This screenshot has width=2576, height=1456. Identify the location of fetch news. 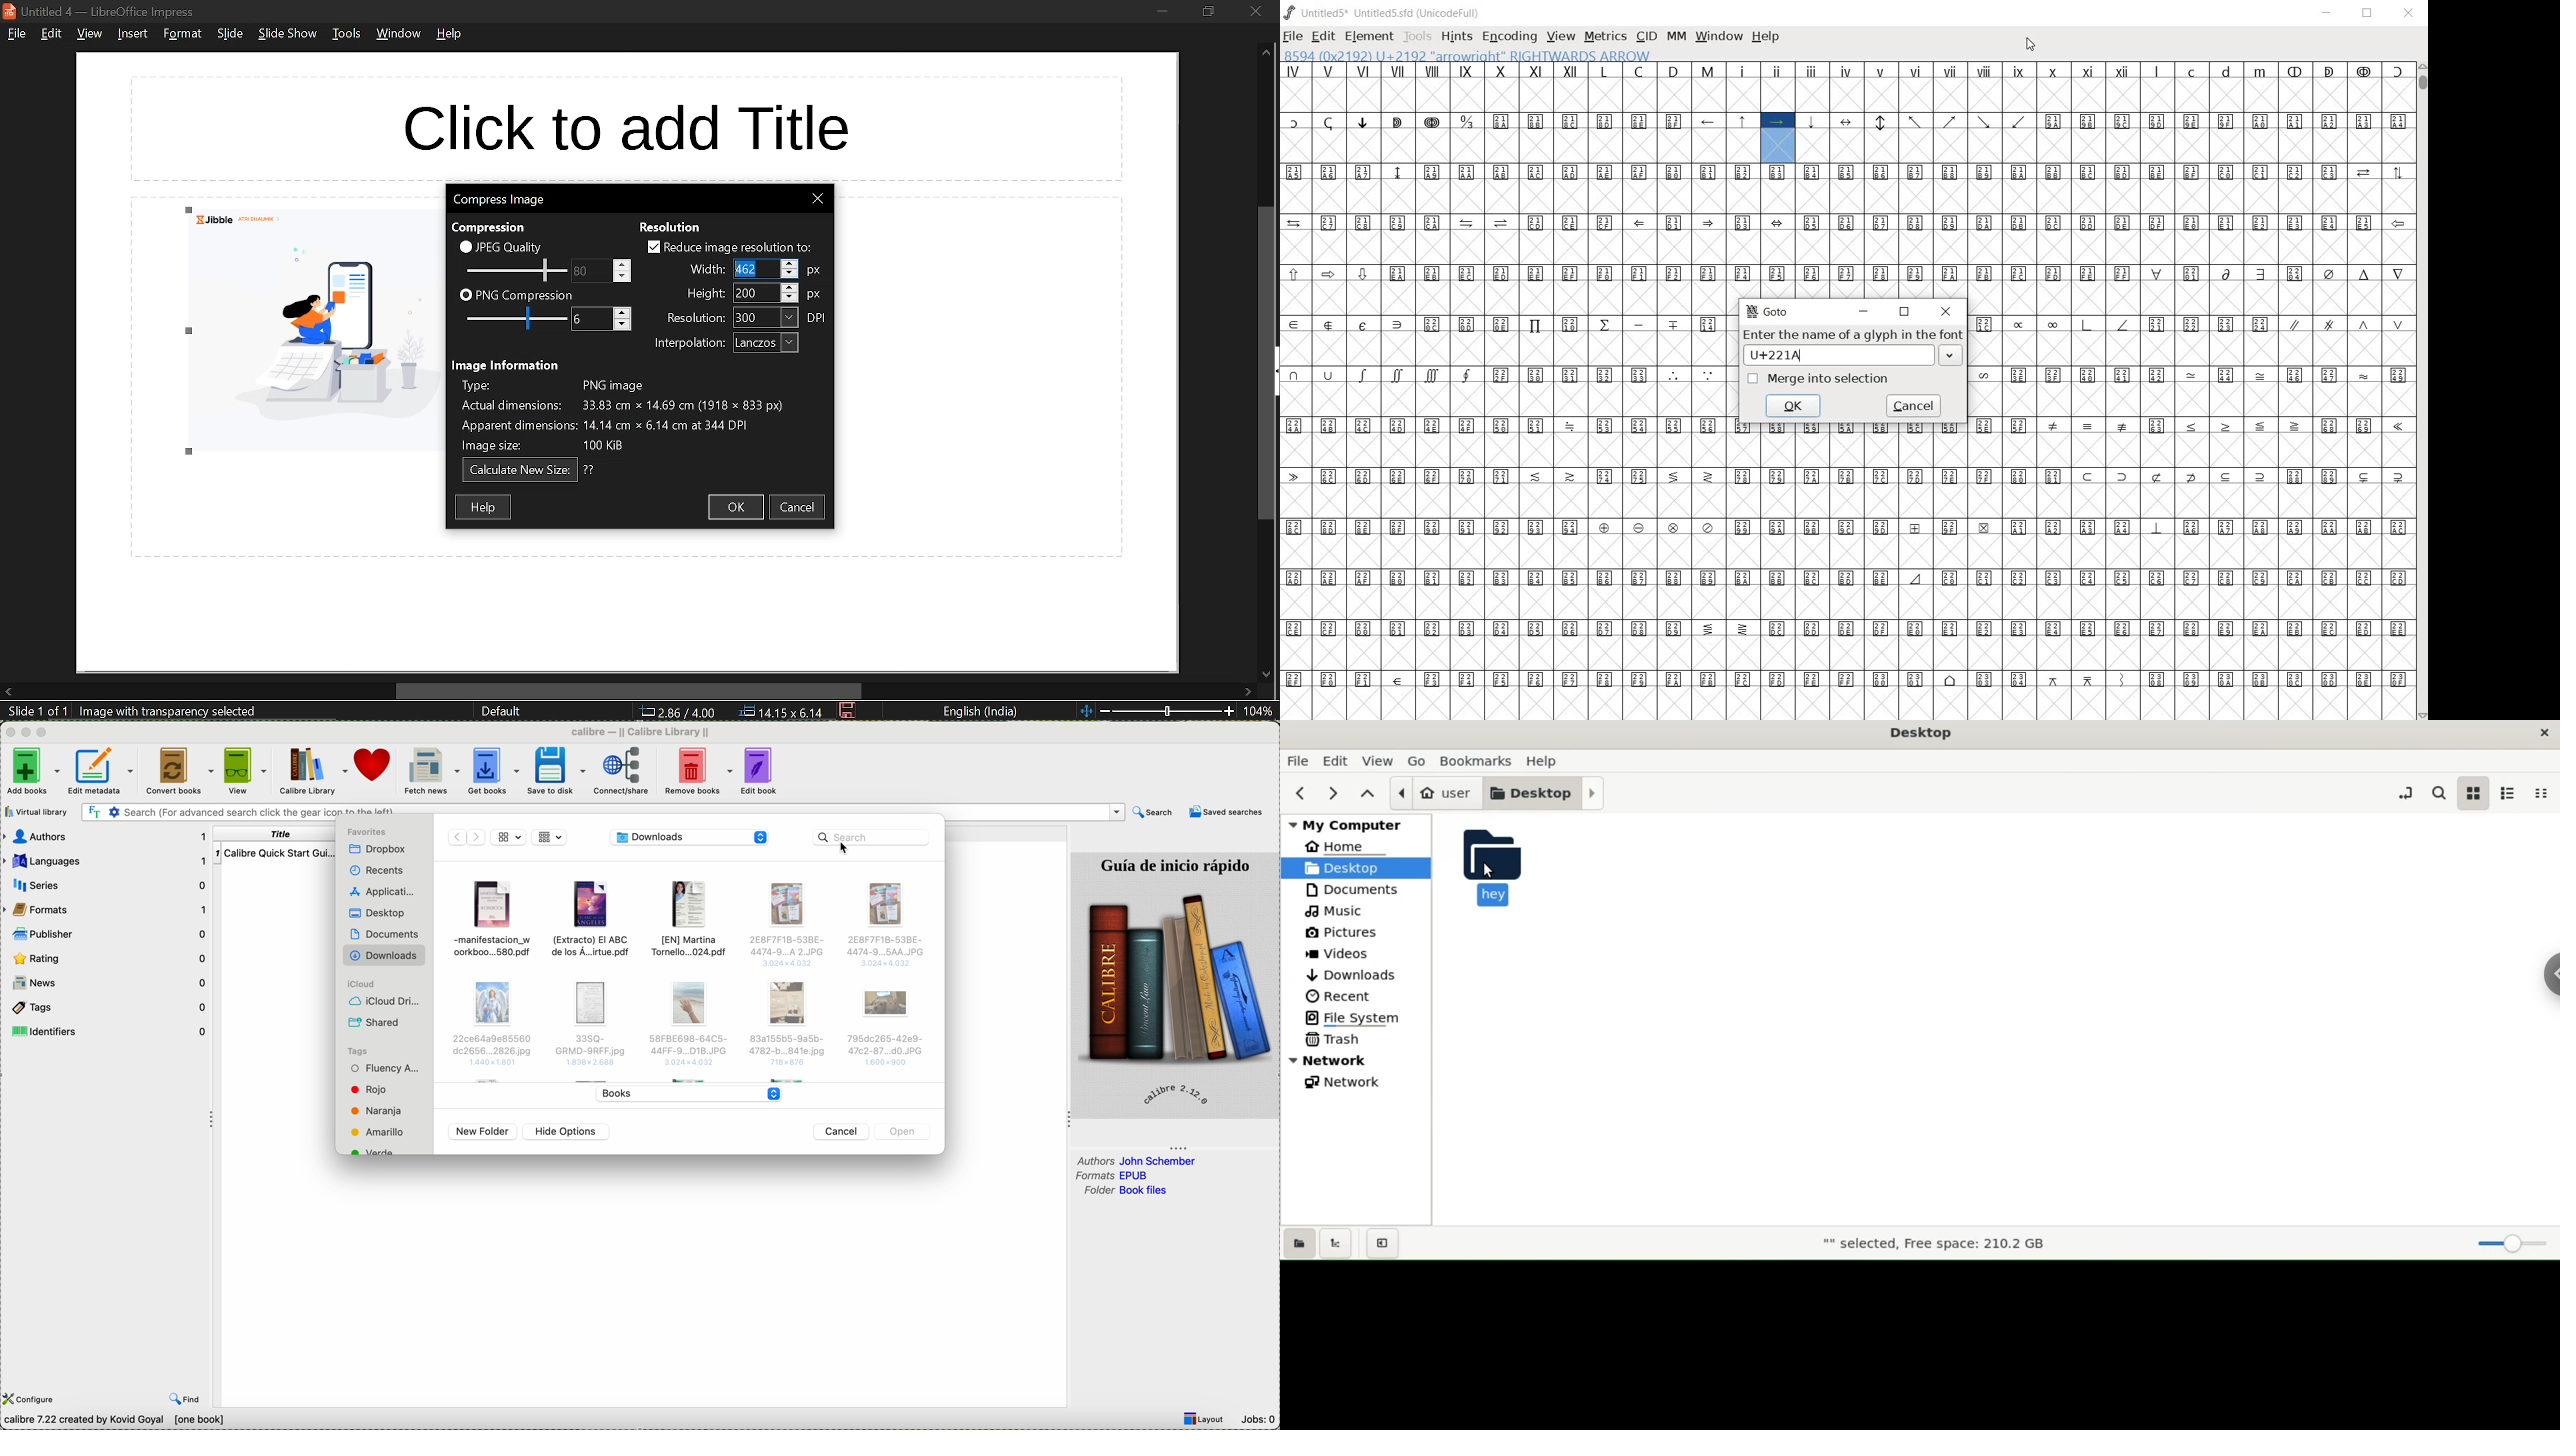
(432, 772).